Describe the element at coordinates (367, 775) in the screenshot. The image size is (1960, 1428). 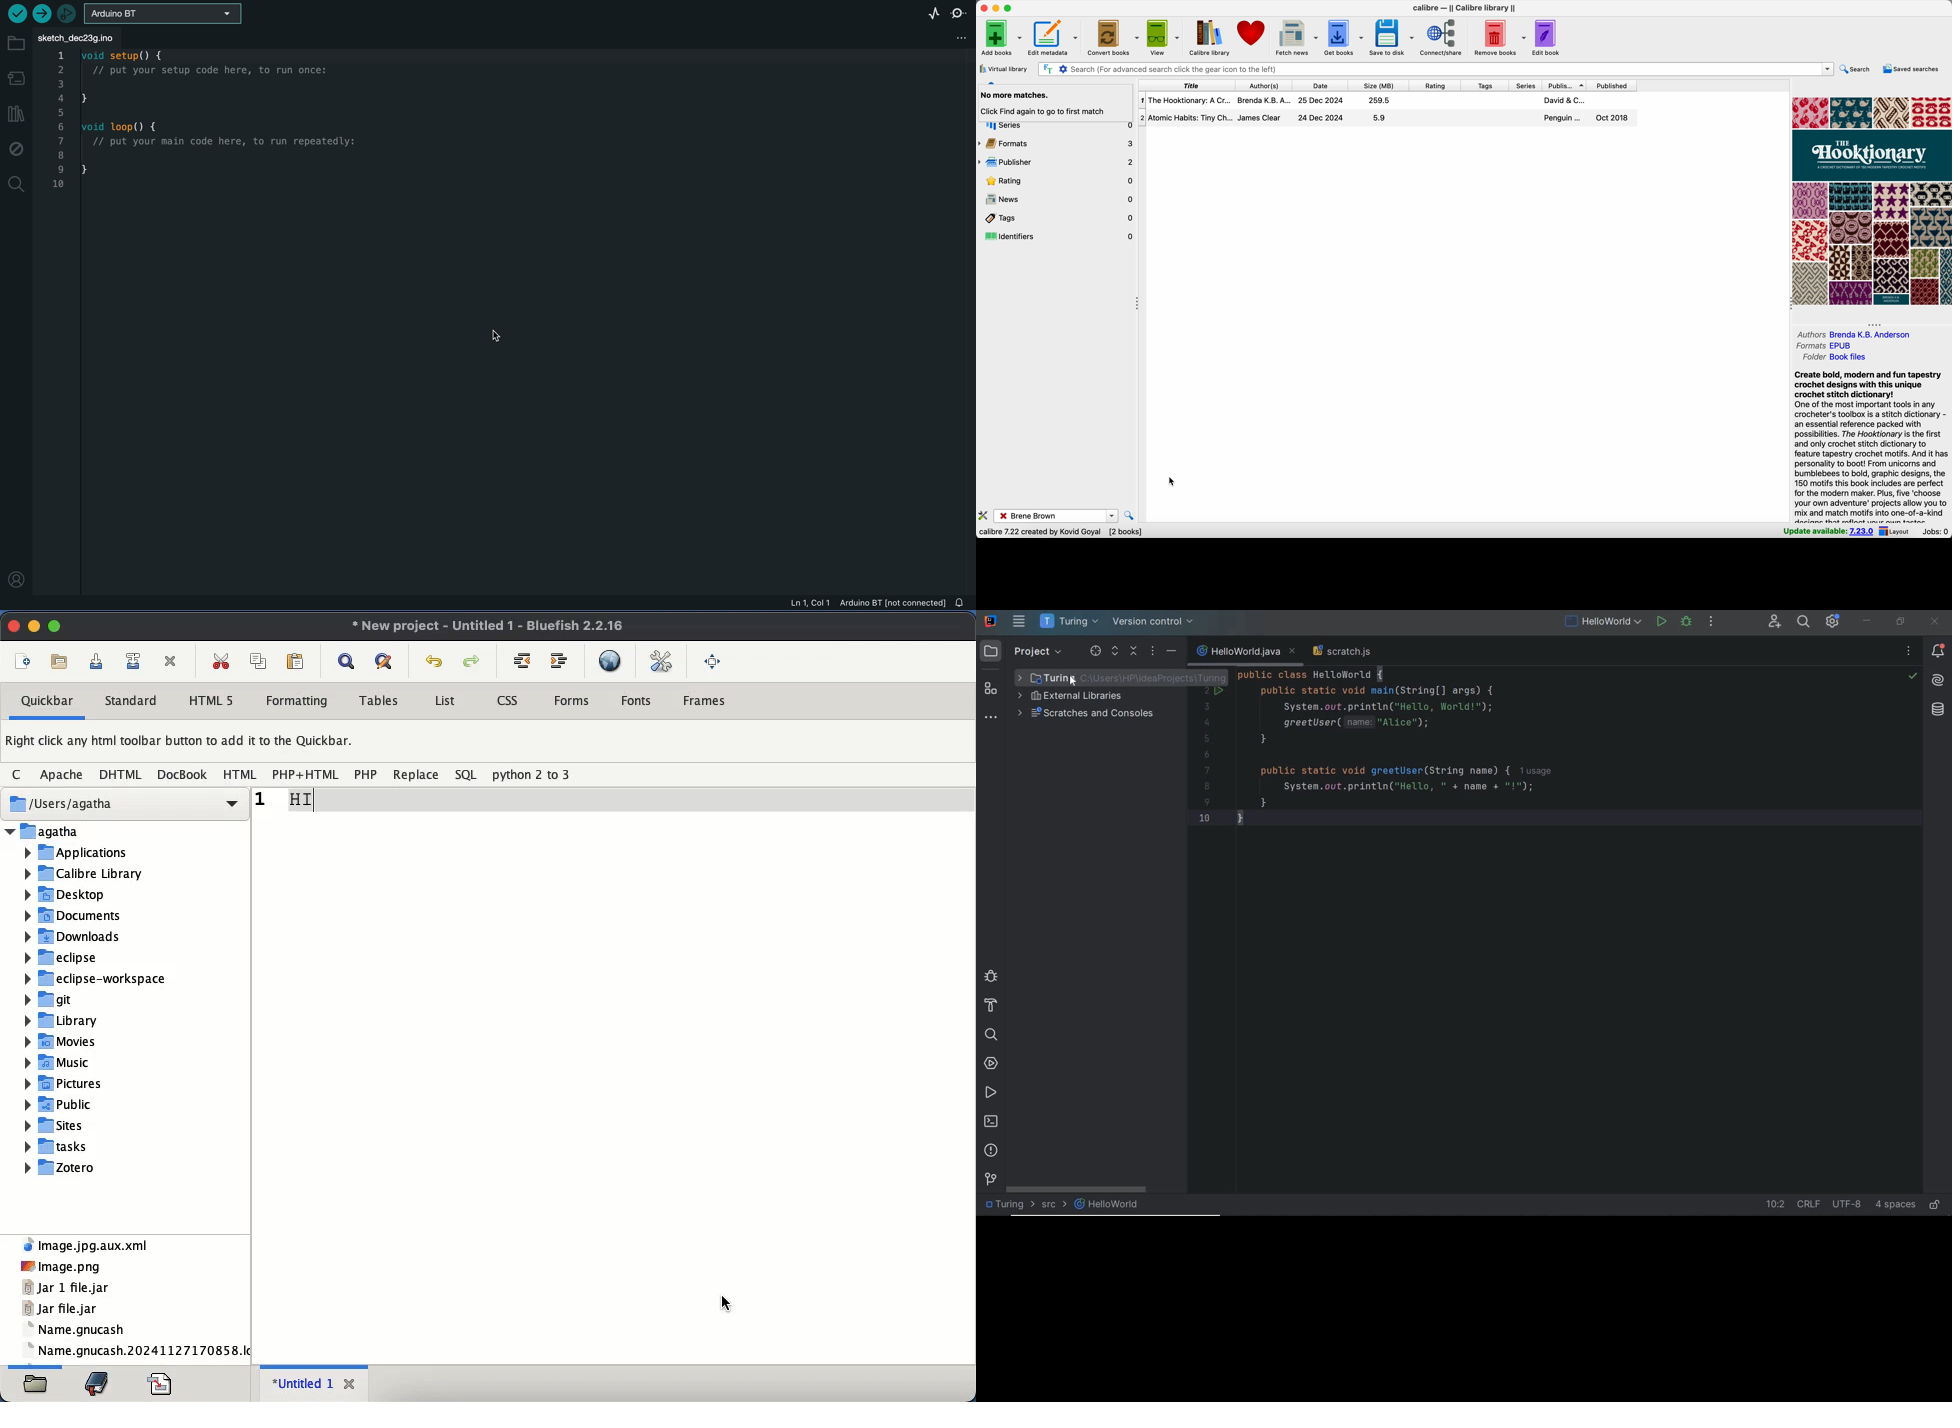
I see `php` at that location.